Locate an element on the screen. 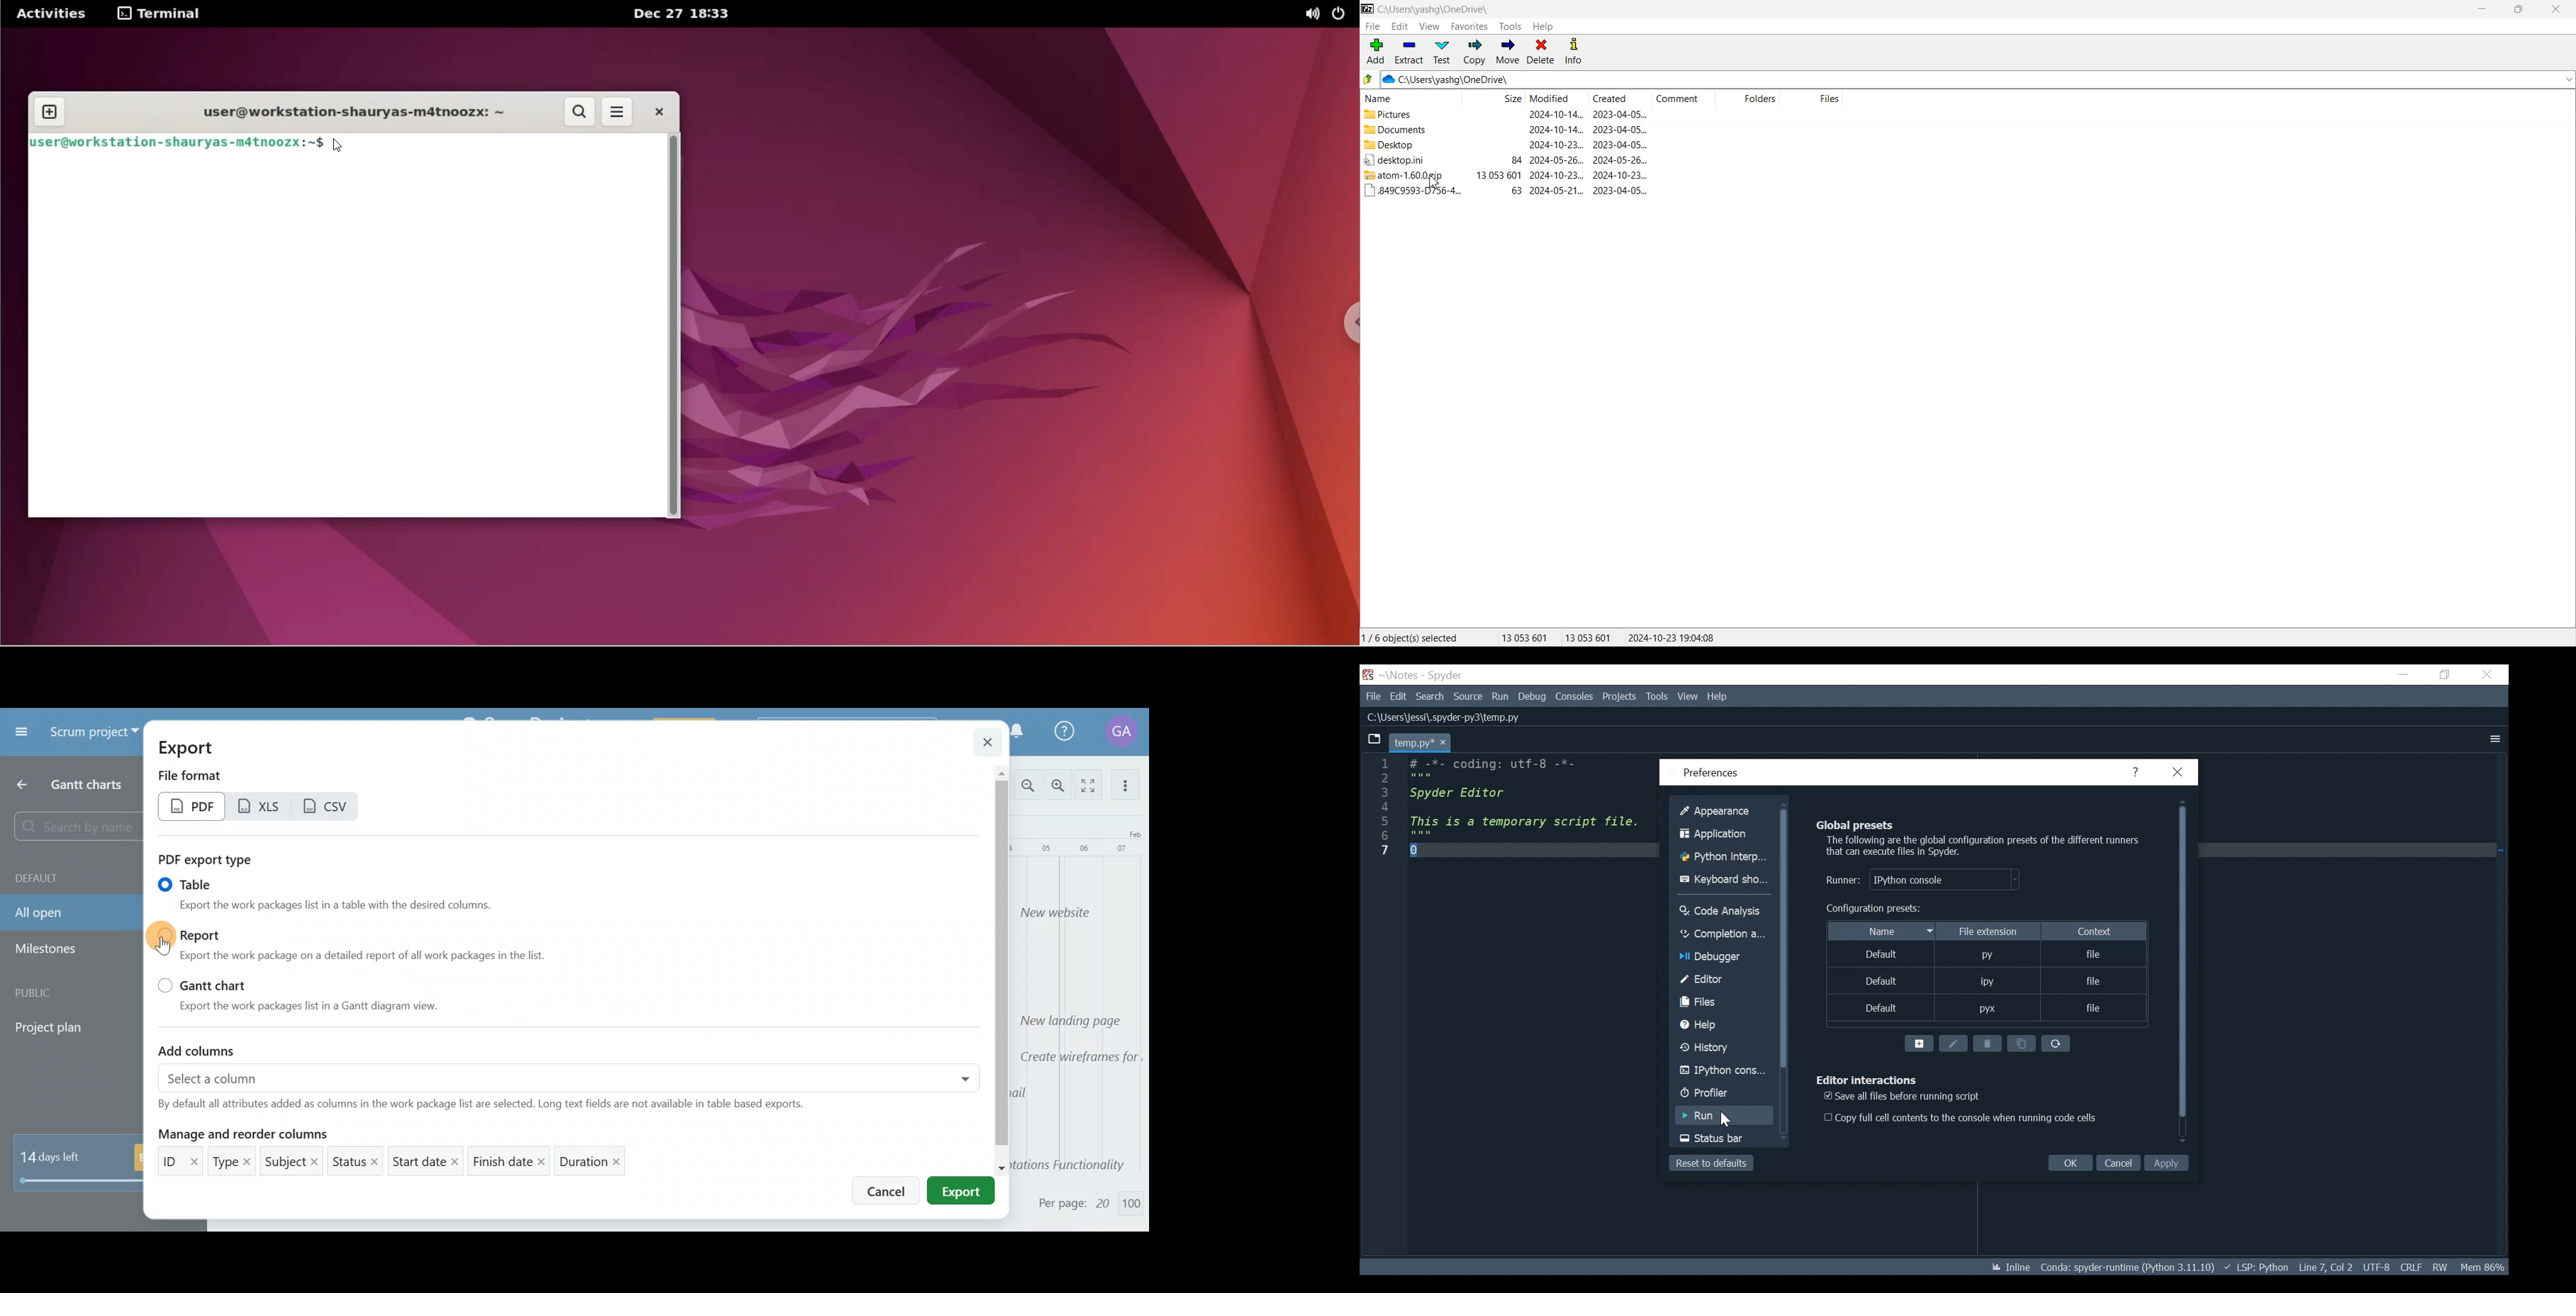 The width and height of the screenshot is (2576, 1316). All open is located at coordinates (66, 916).